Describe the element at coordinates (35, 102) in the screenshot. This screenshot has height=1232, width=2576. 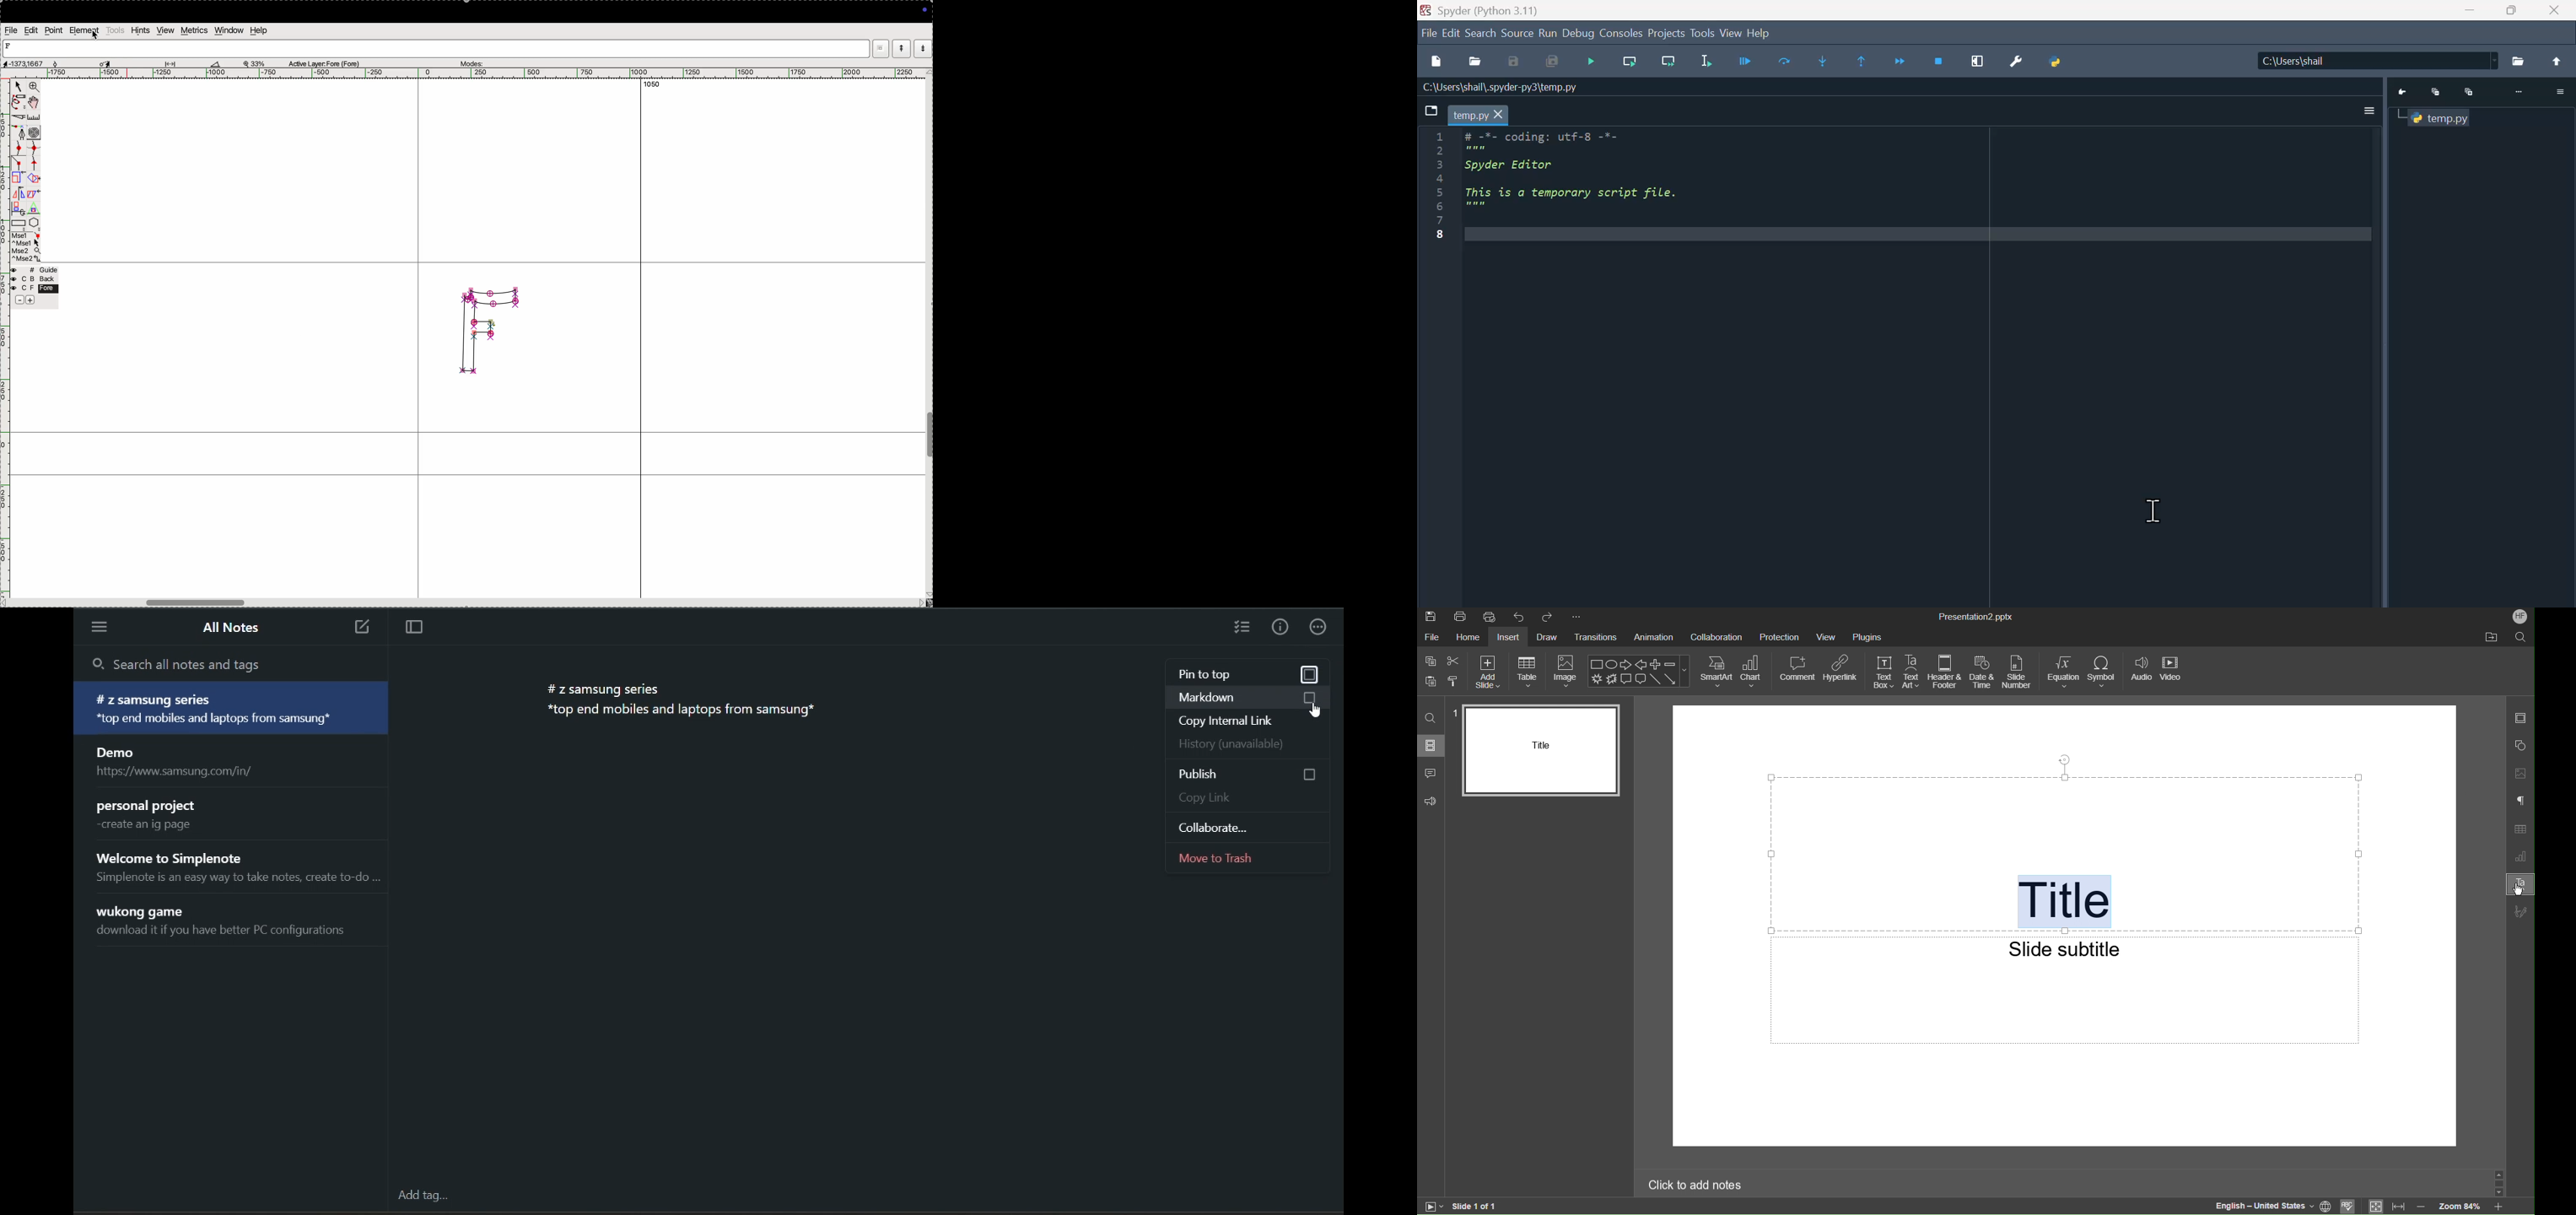
I see `toggle` at that location.